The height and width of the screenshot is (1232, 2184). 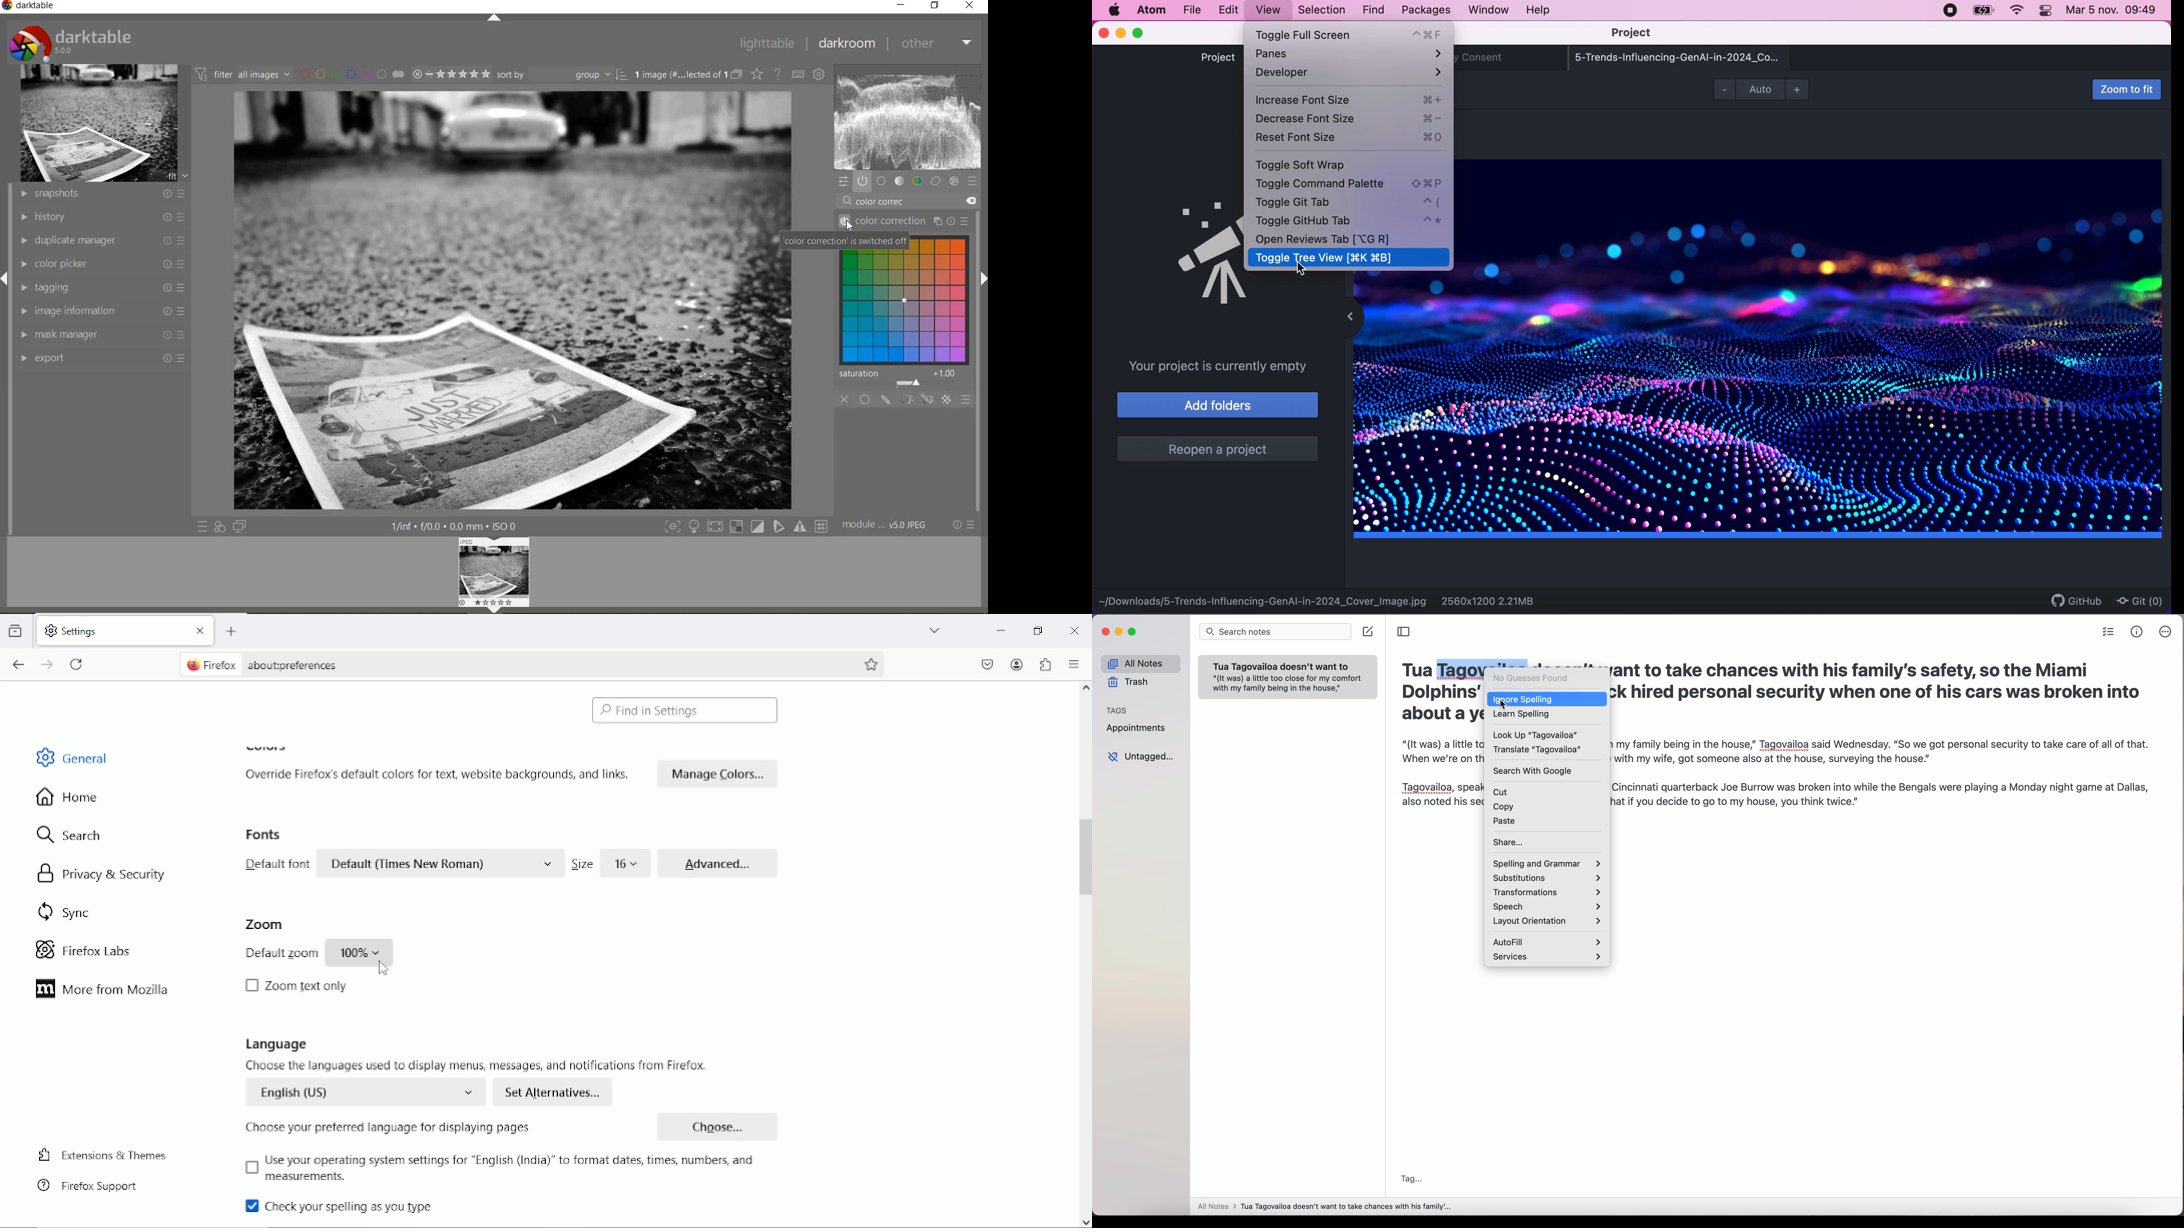 What do you see at coordinates (906, 303) in the screenshot?
I see `drag to harmonize color` at bounding box center [906, 303].